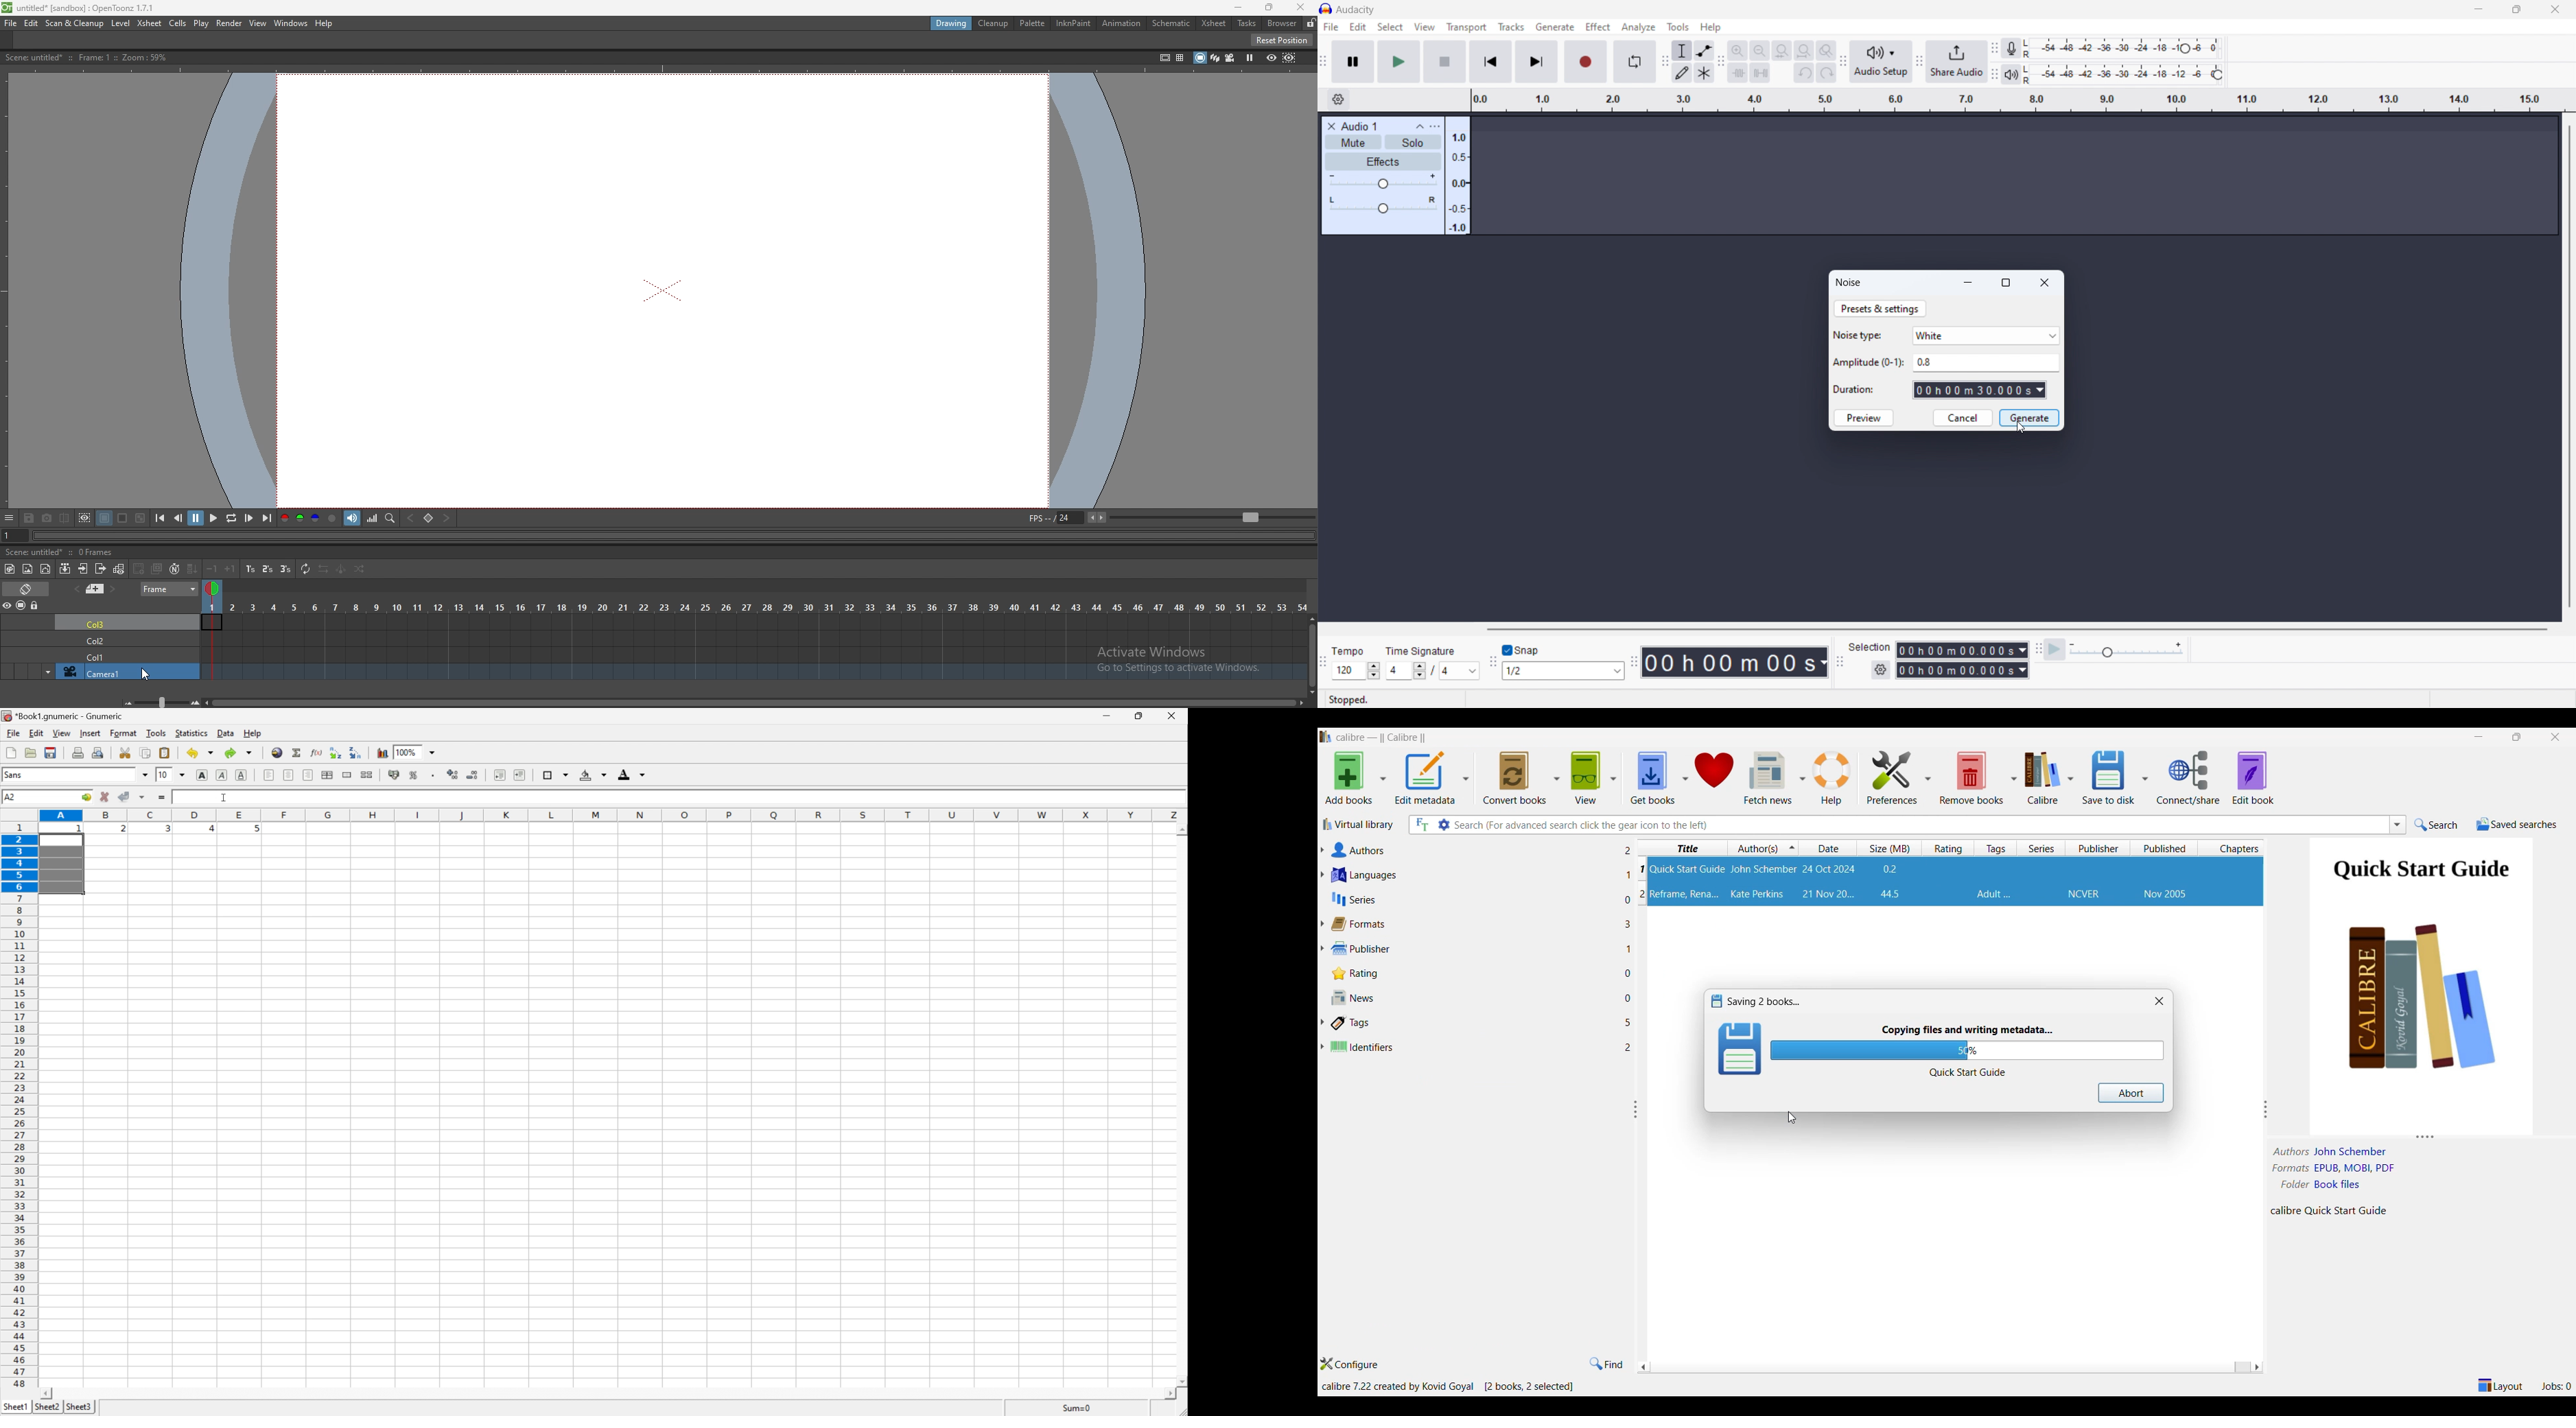 The image size is (2576, 1428). Describe the element at coordinates (1962, 650) in the screenshot. I see `start time` at that location.